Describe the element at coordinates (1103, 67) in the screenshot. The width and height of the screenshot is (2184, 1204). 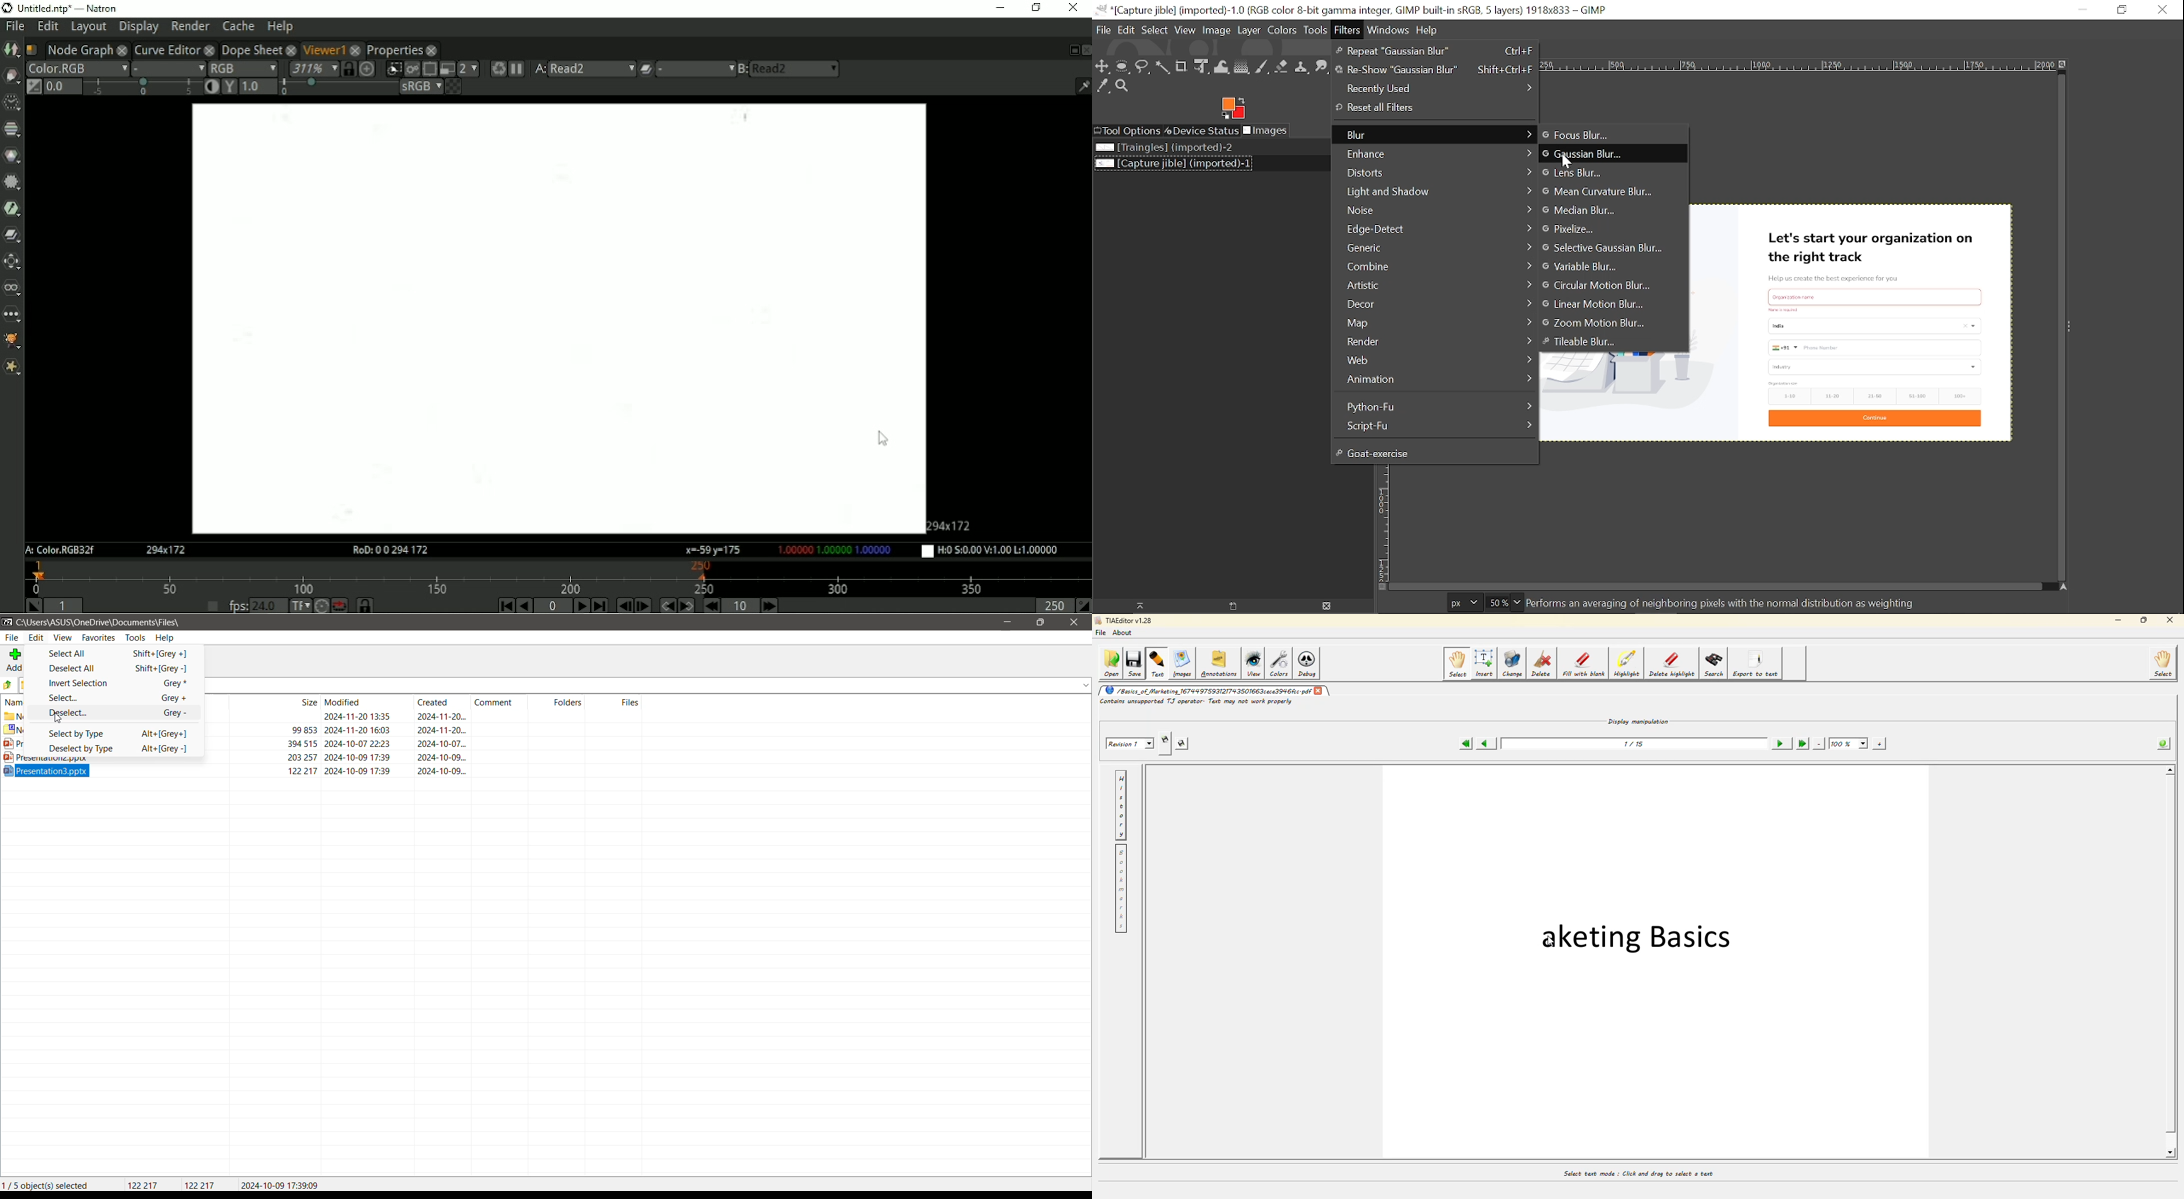
I see `Move tool` at that location.